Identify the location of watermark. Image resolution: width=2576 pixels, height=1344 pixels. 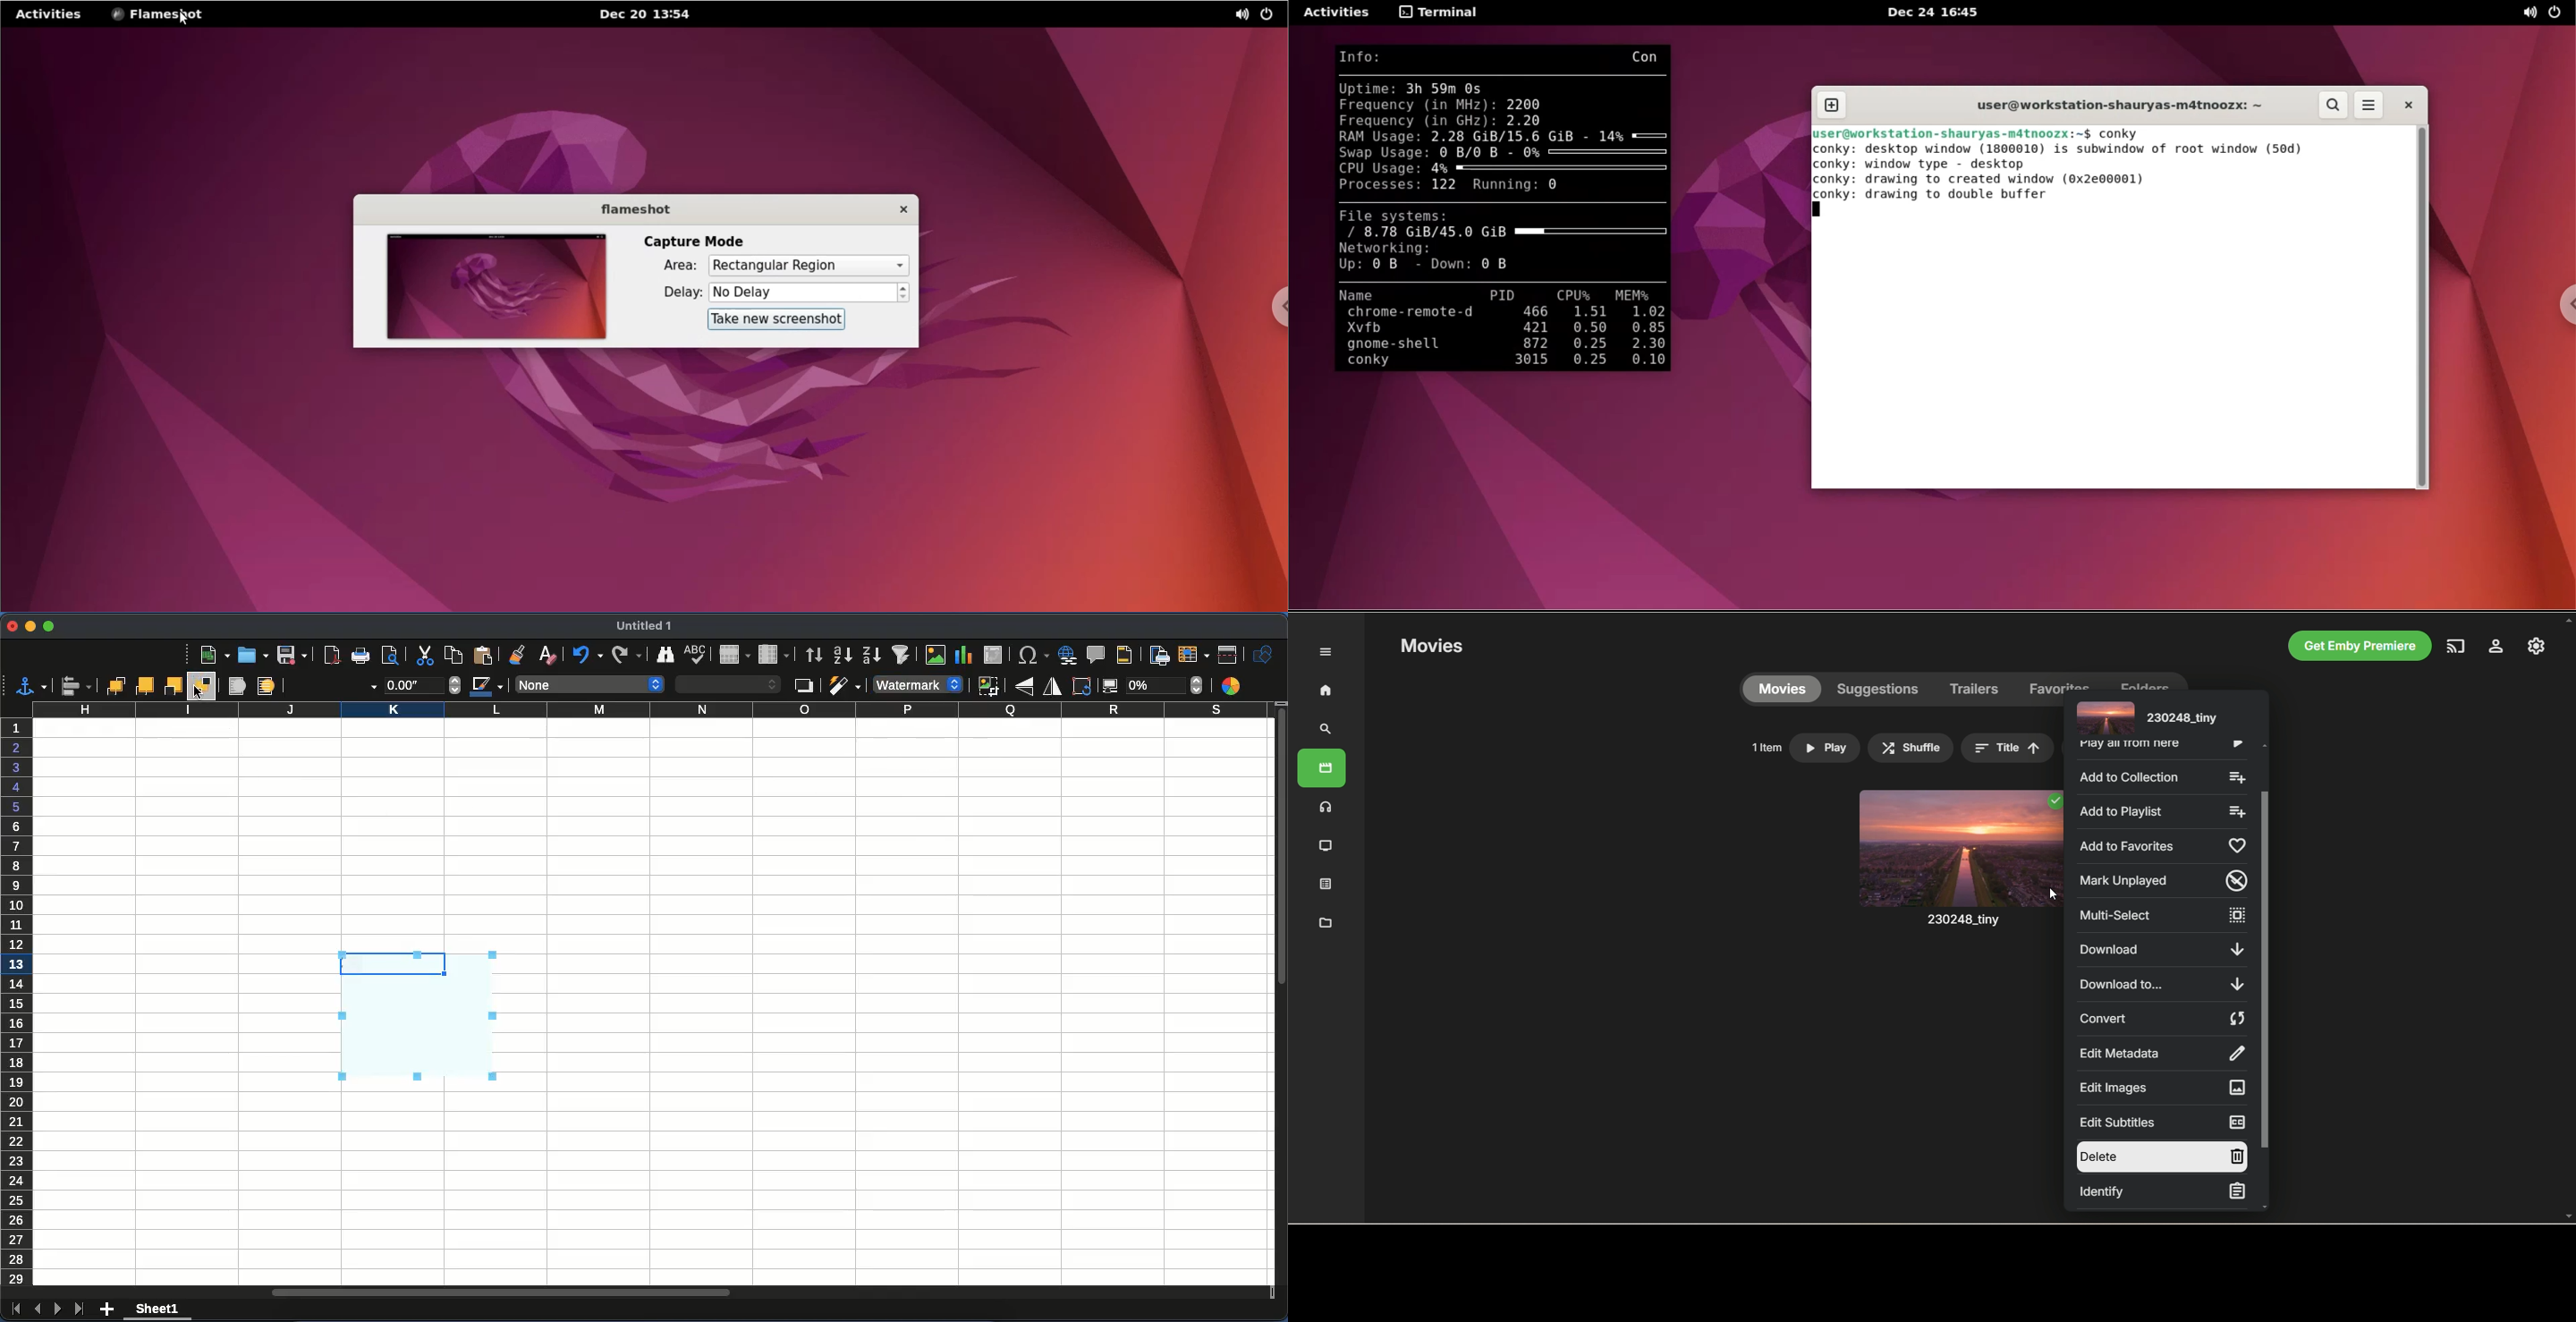
(420, 1016).